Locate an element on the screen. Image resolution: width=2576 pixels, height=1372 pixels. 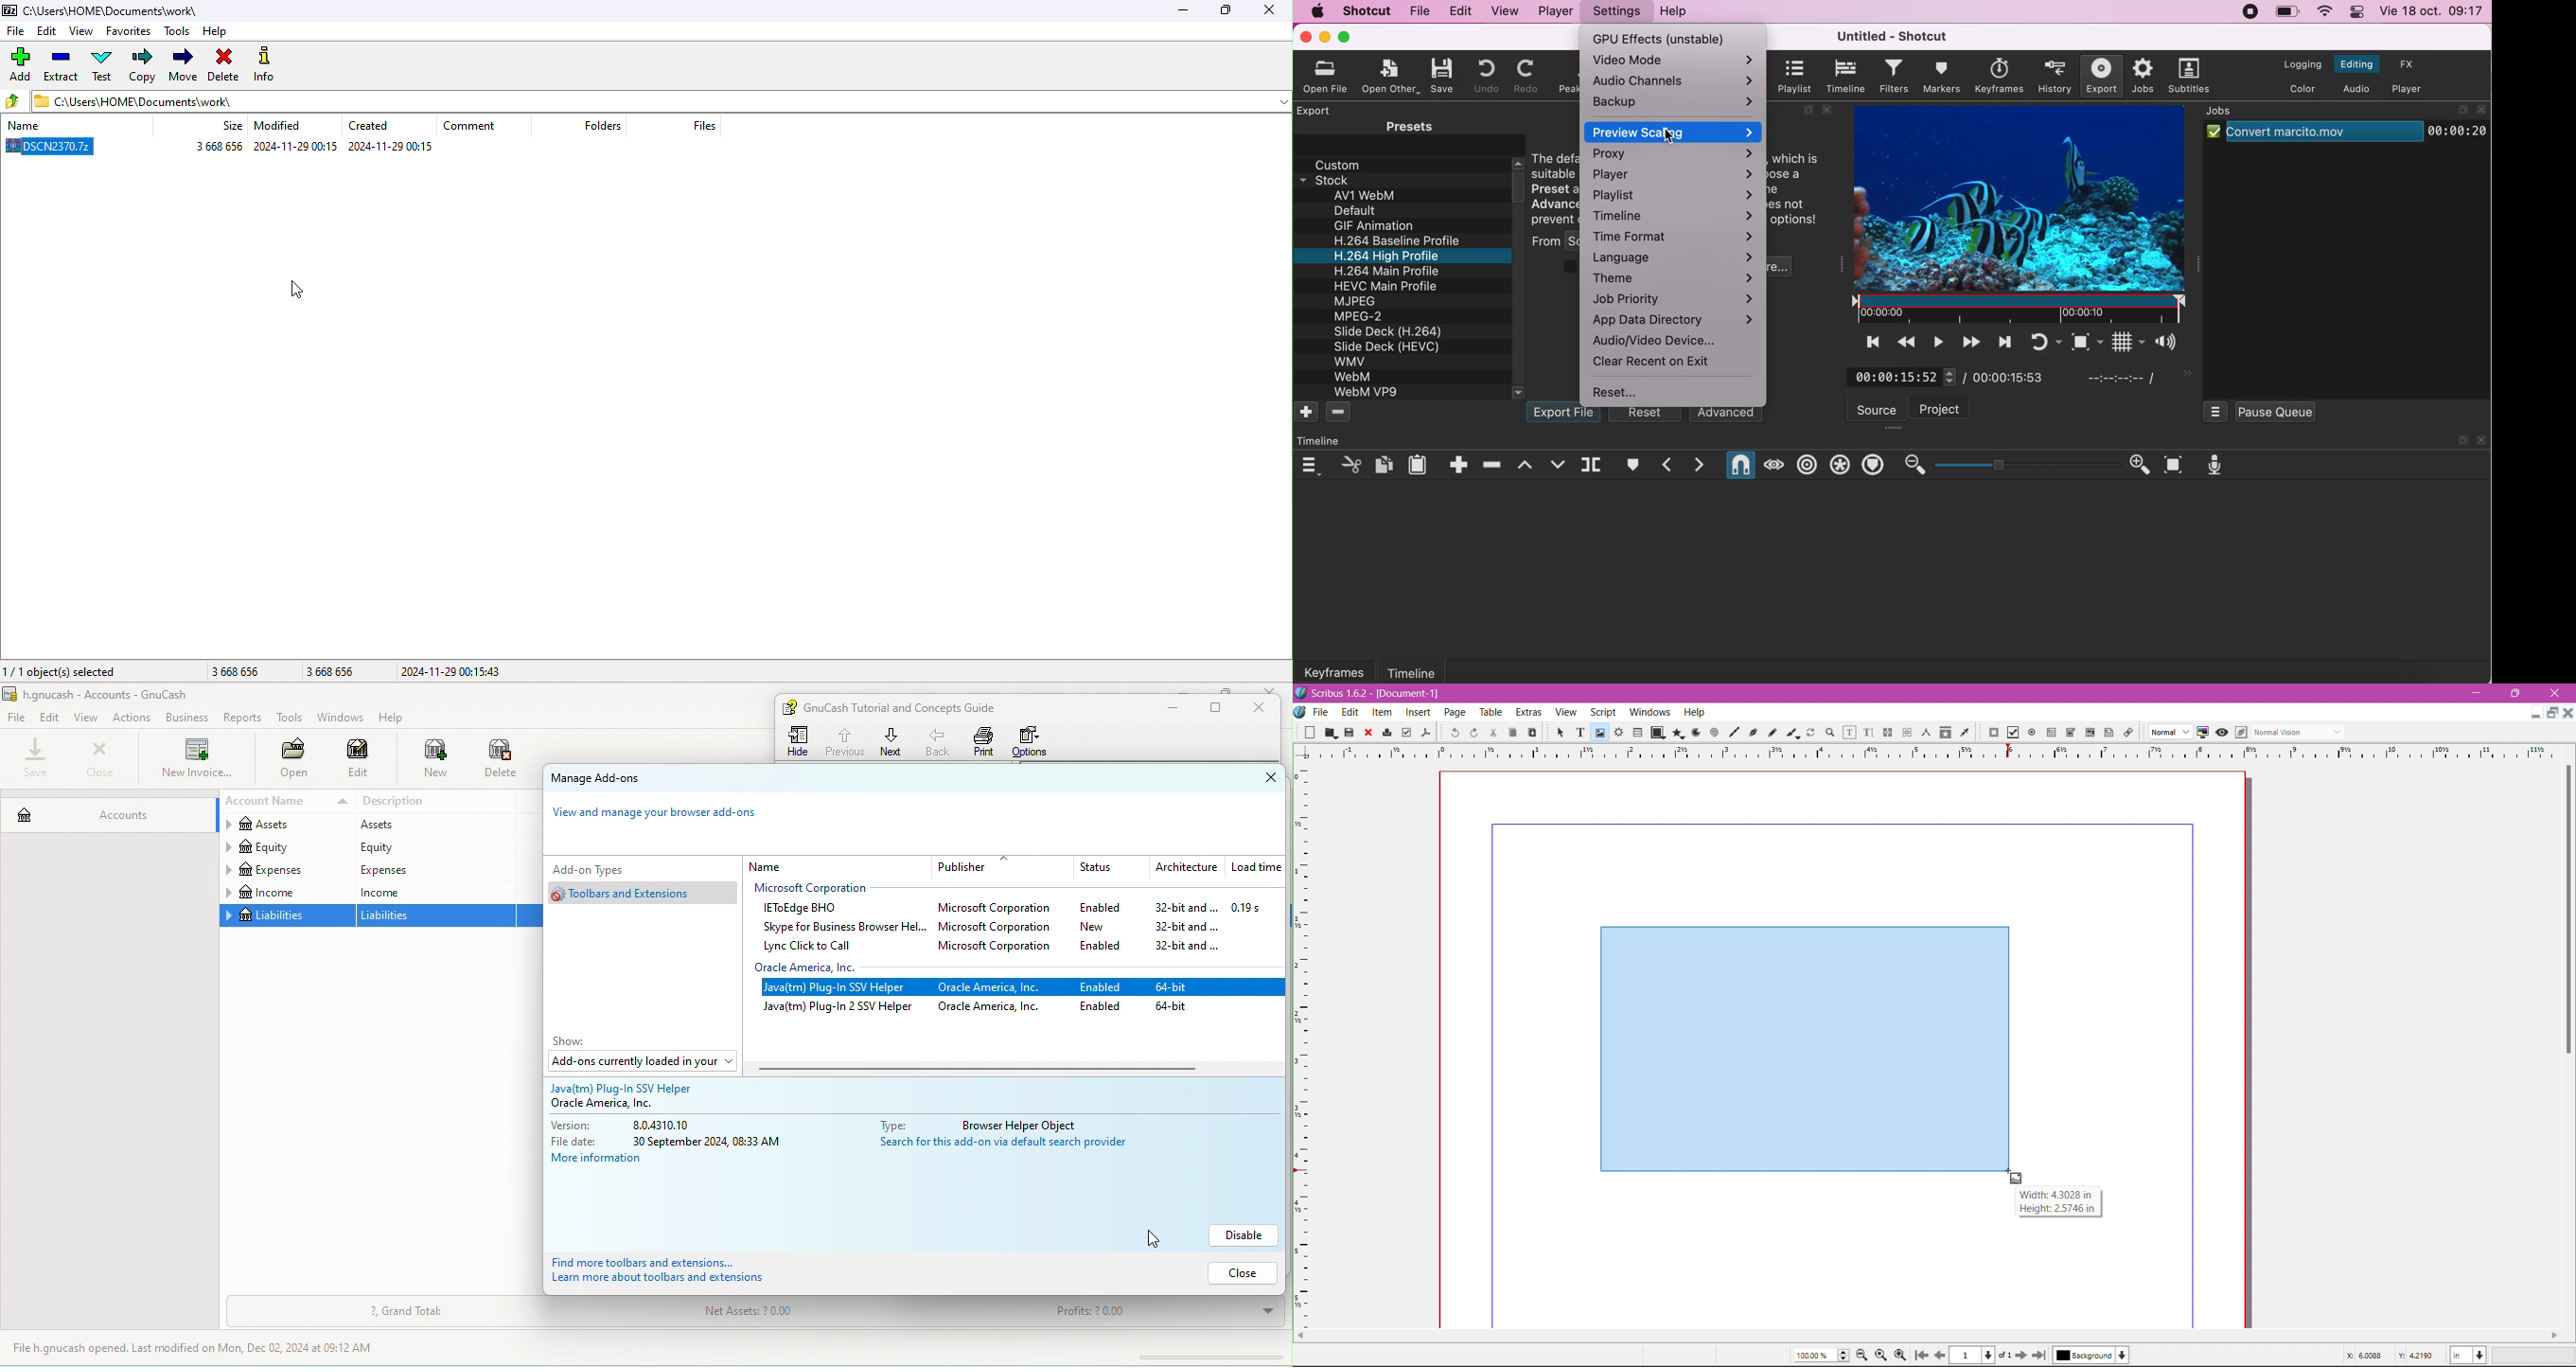
open other is located at coordinates (1392, 75).